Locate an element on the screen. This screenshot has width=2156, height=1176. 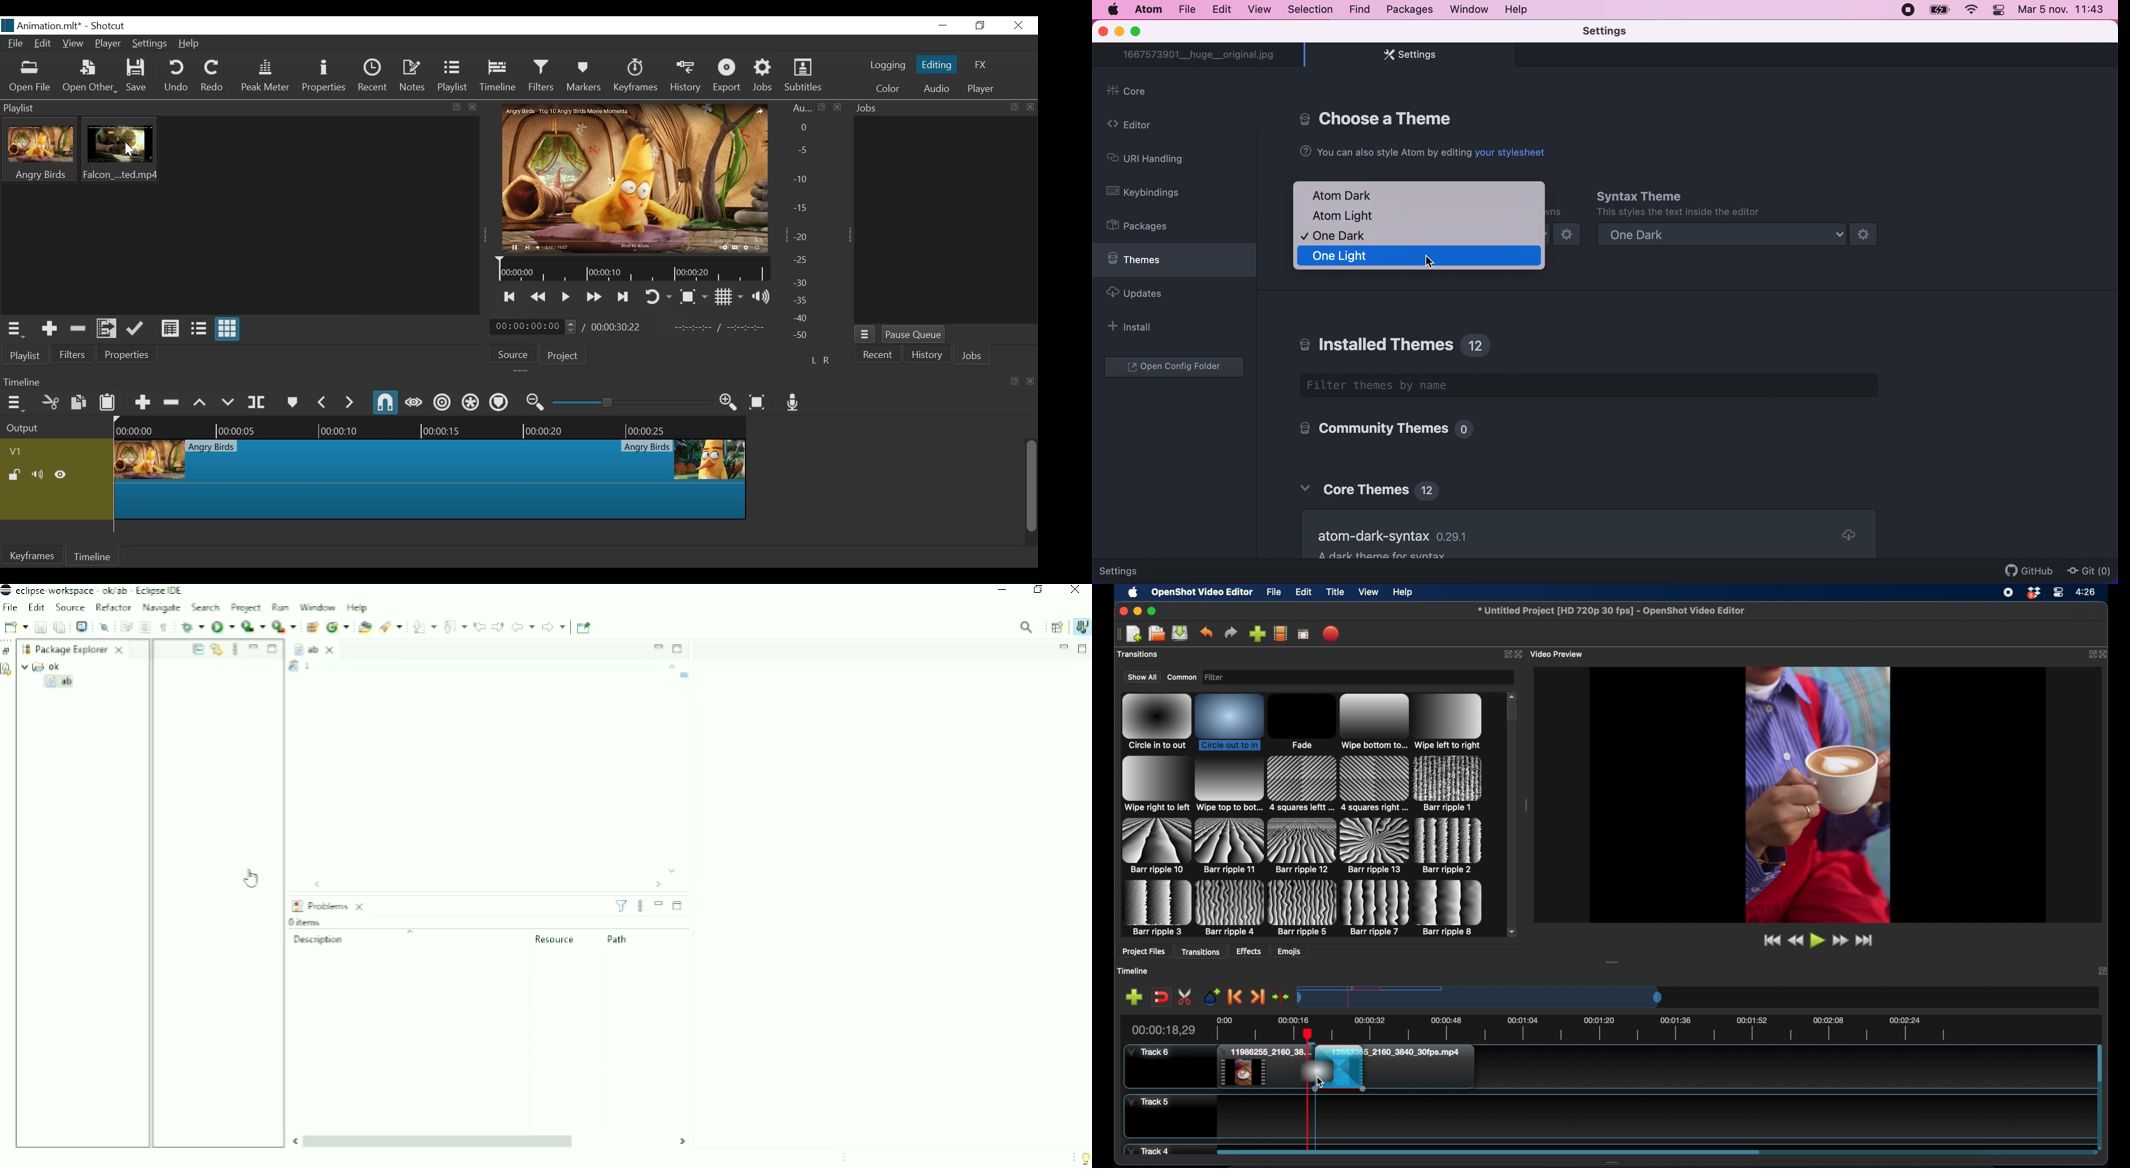
Audio is located at coordinates (935, 89).